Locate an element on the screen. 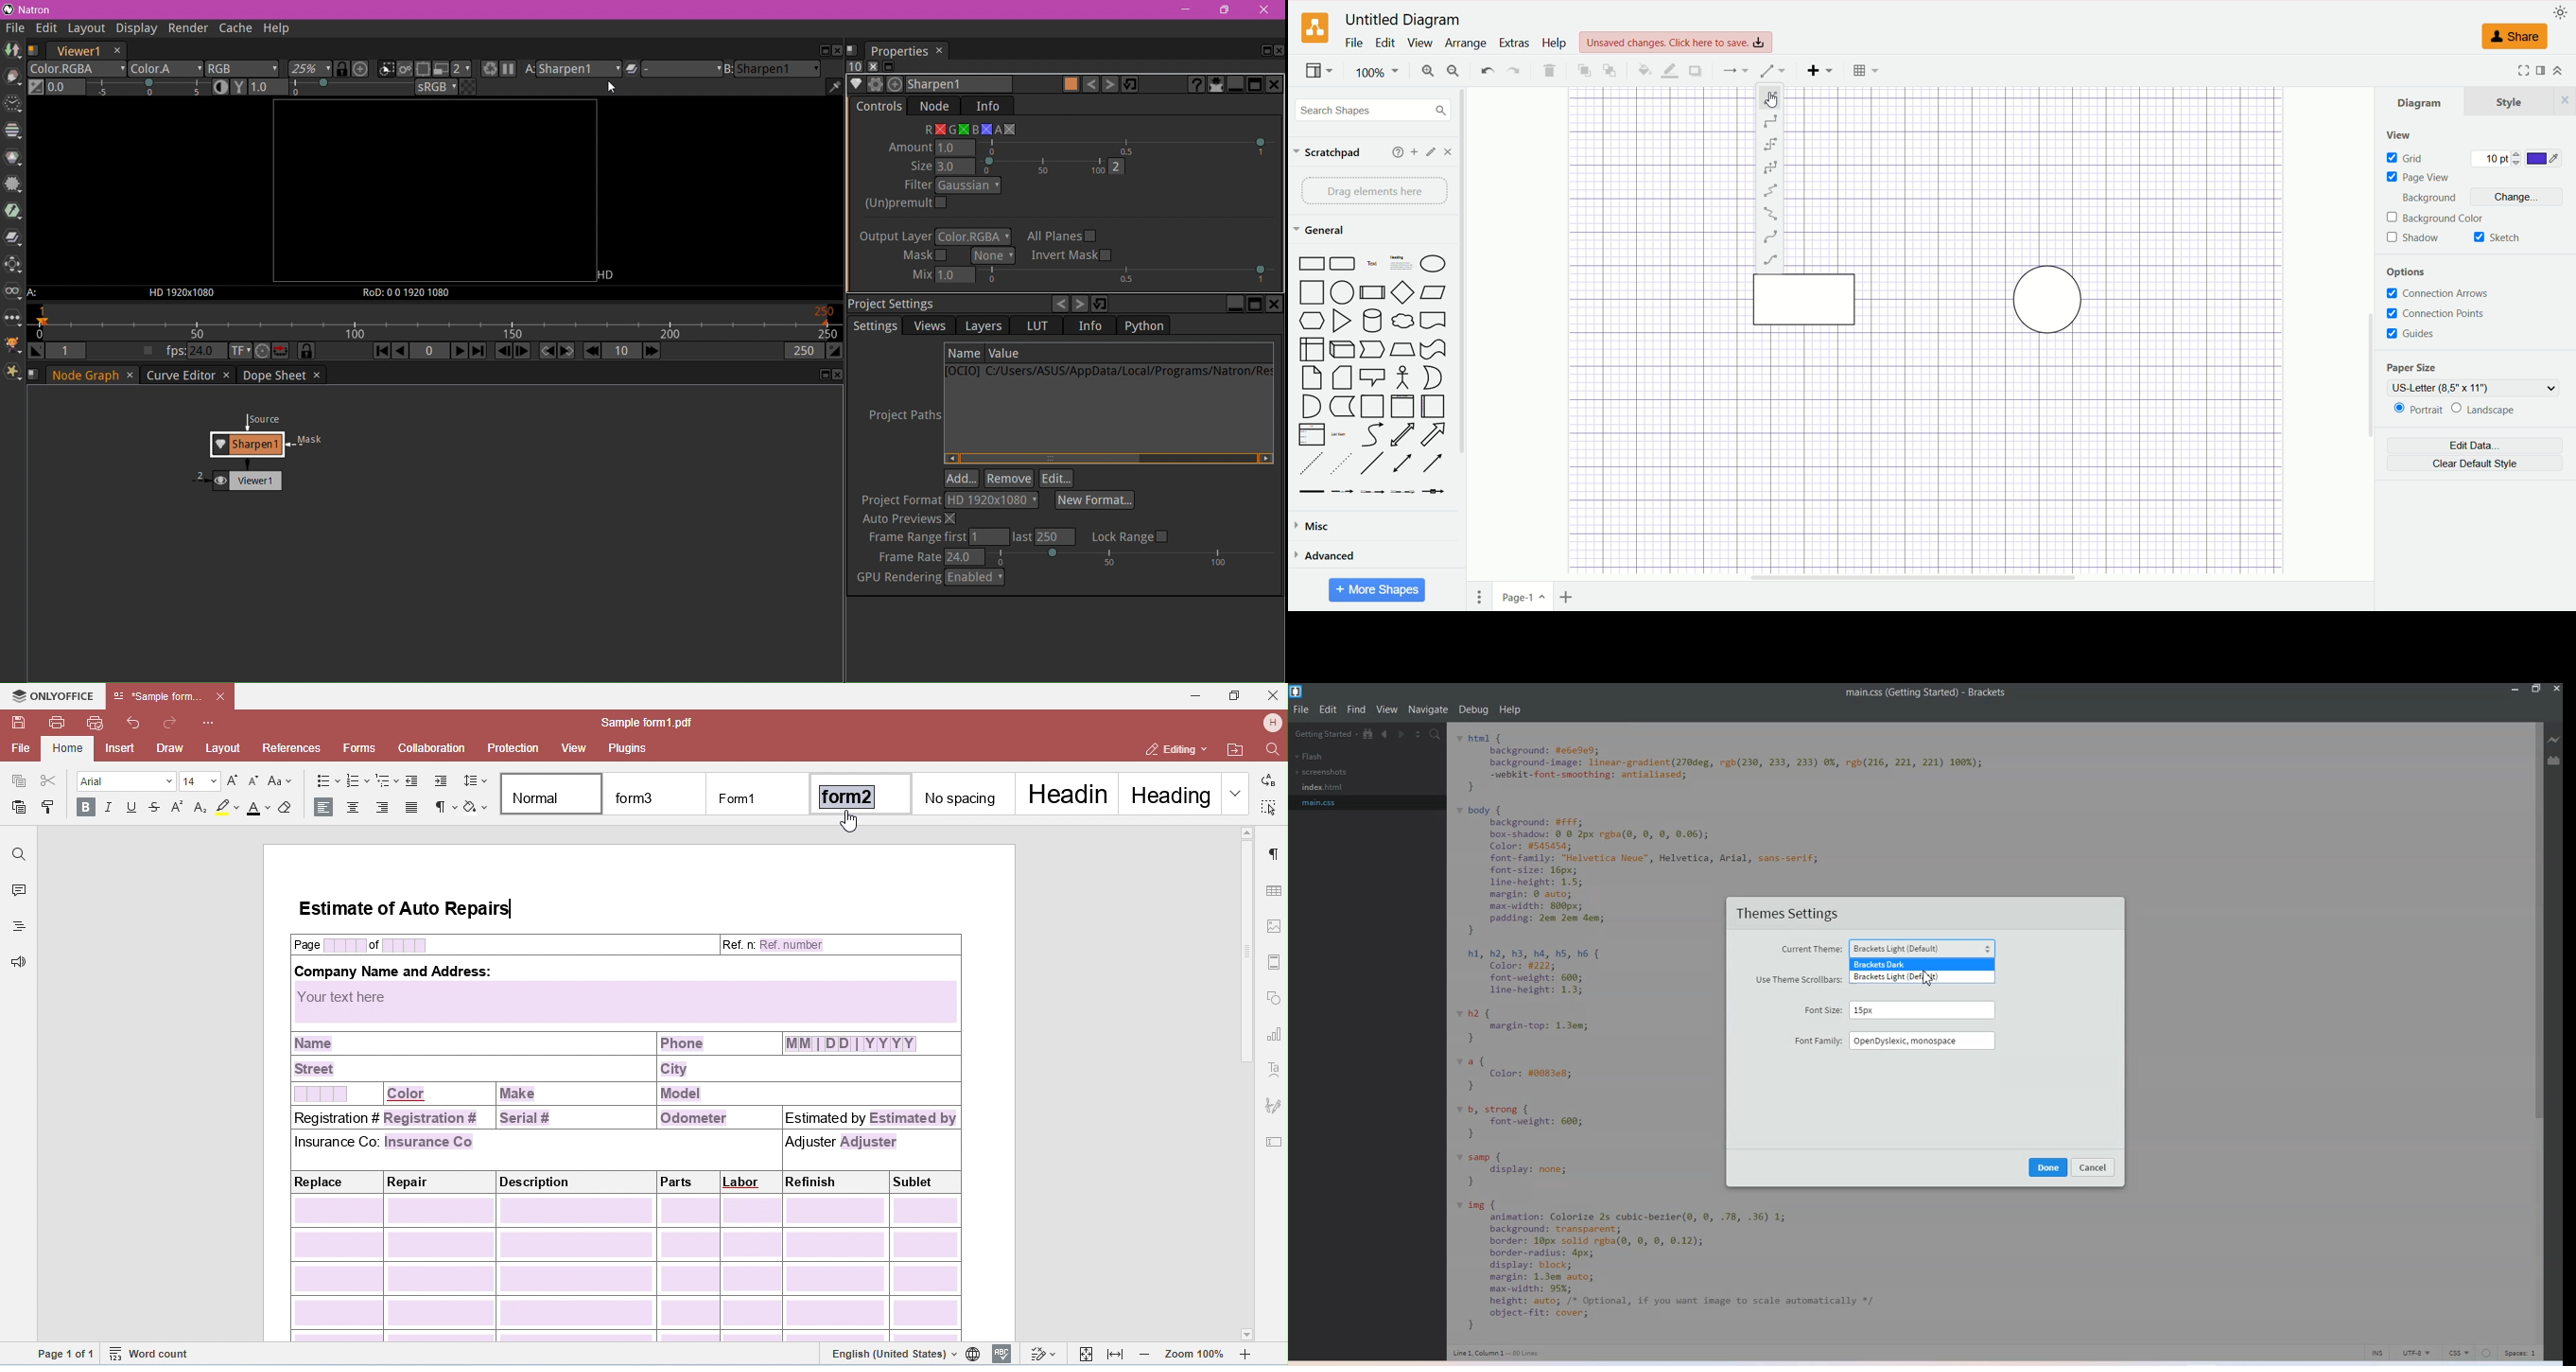  zoom out is located at coordinates (1456, 70).